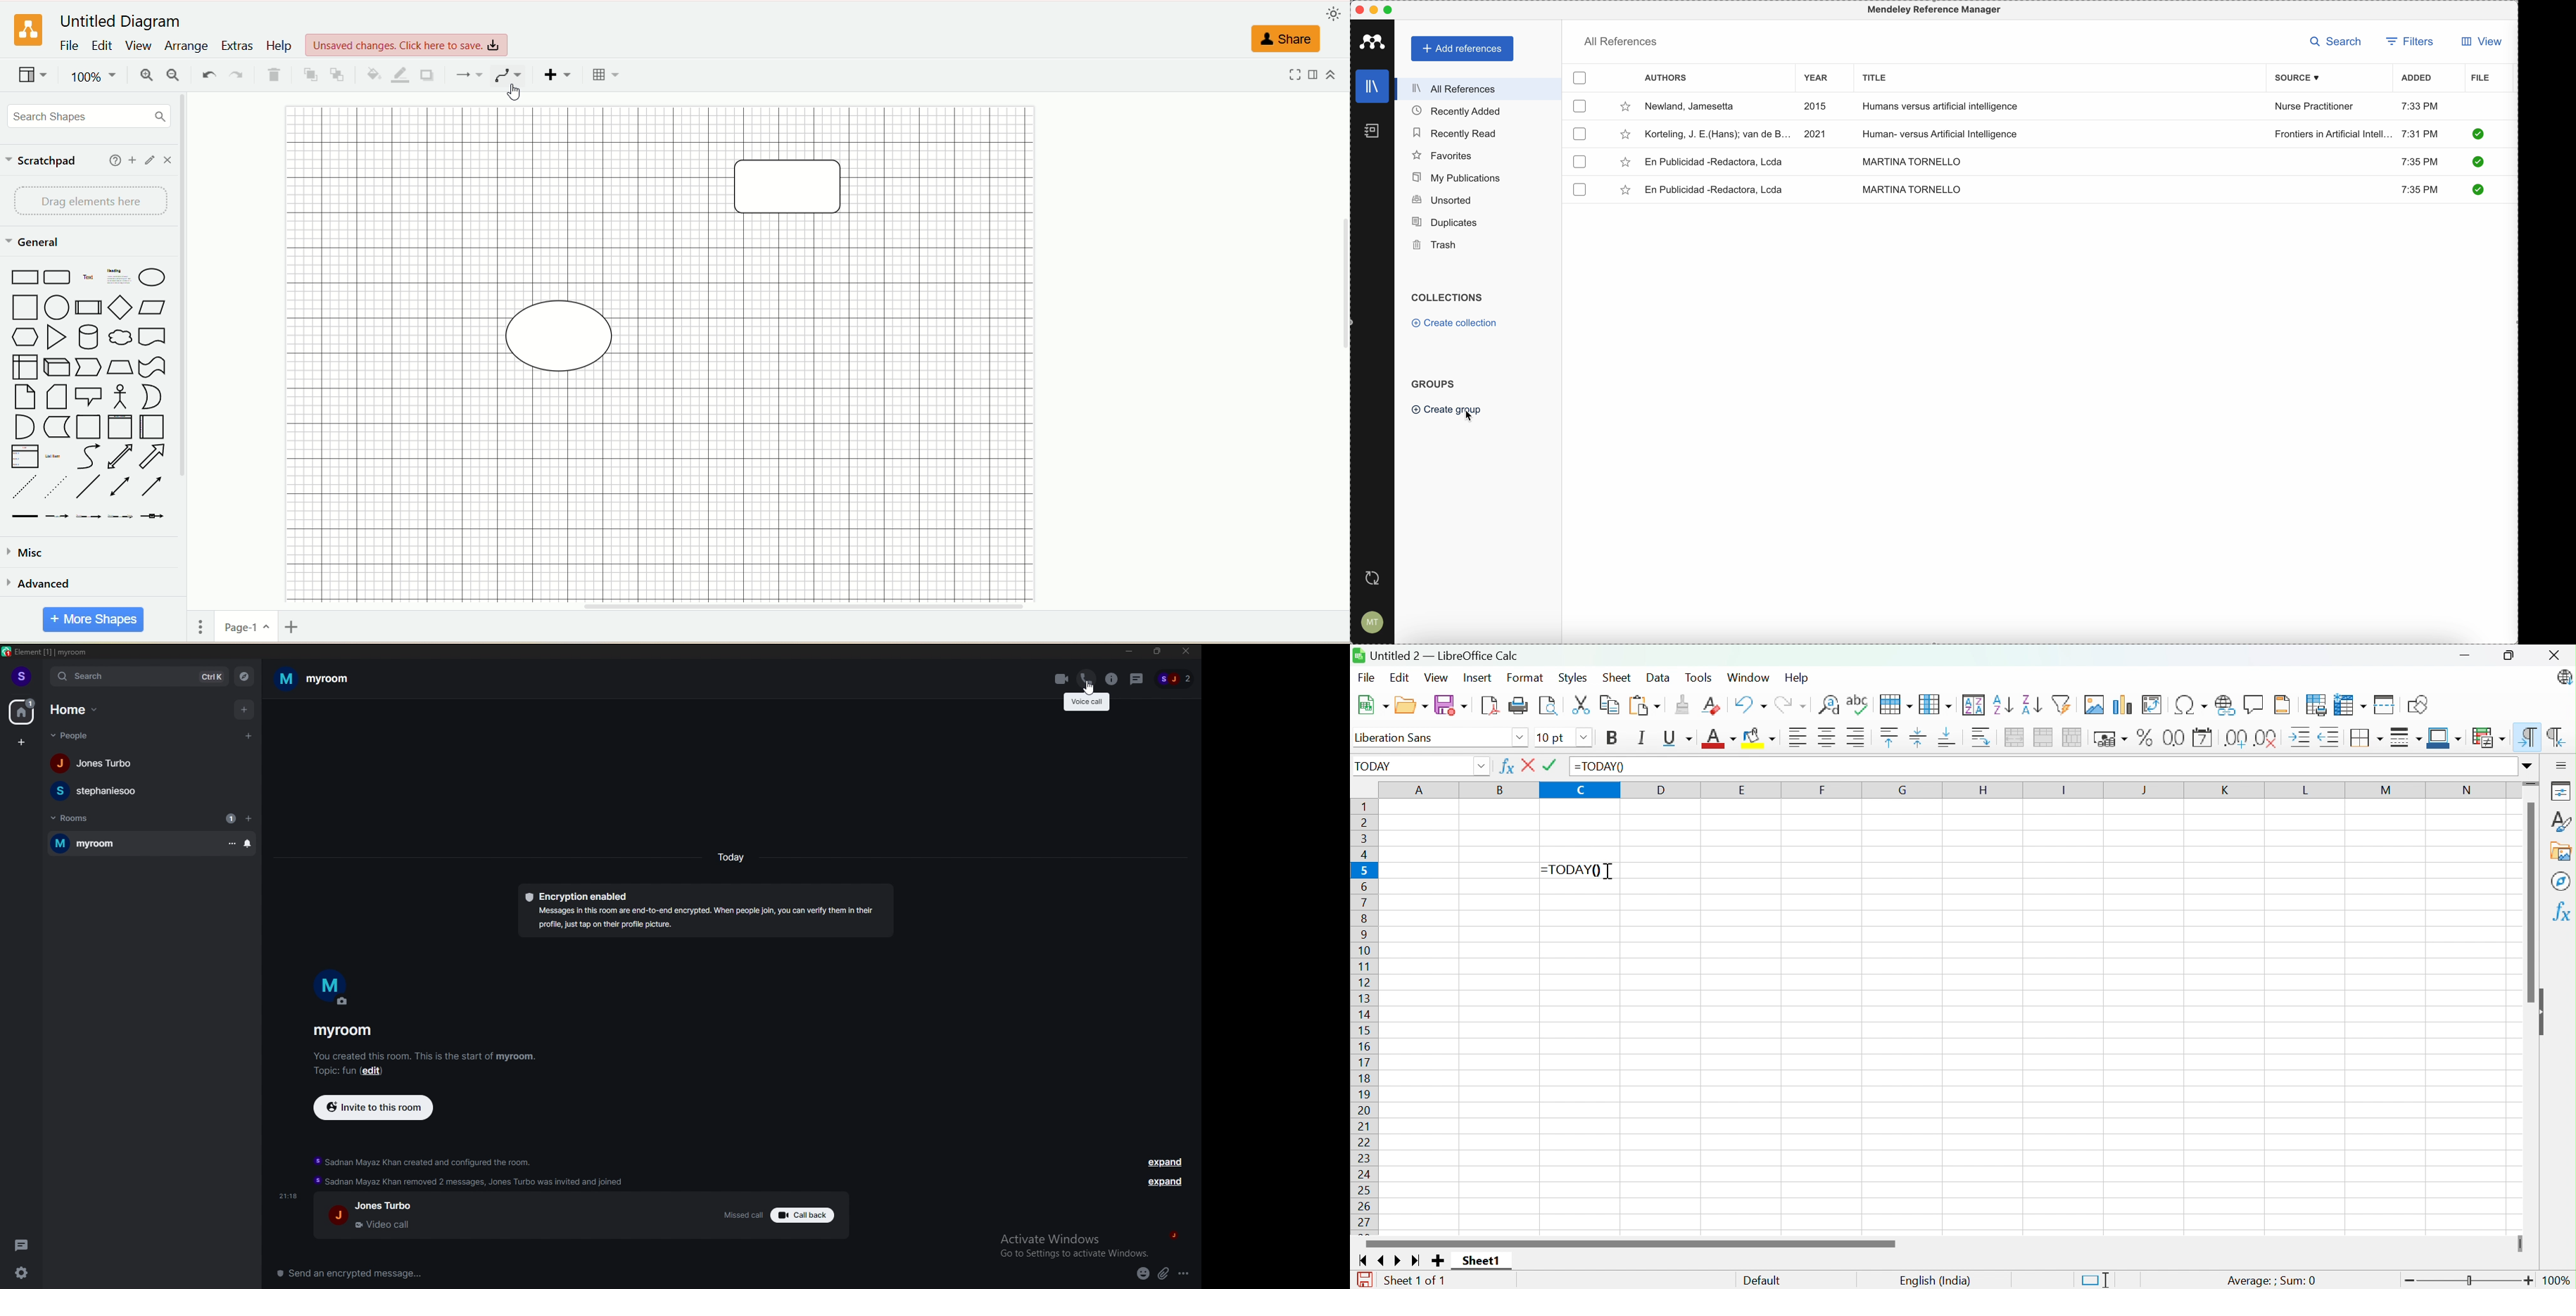 This screenshot has width=2576, height=1316. Describe the element at coordinates (1800, 737) in the screenshot. I see `Align left` at that location.